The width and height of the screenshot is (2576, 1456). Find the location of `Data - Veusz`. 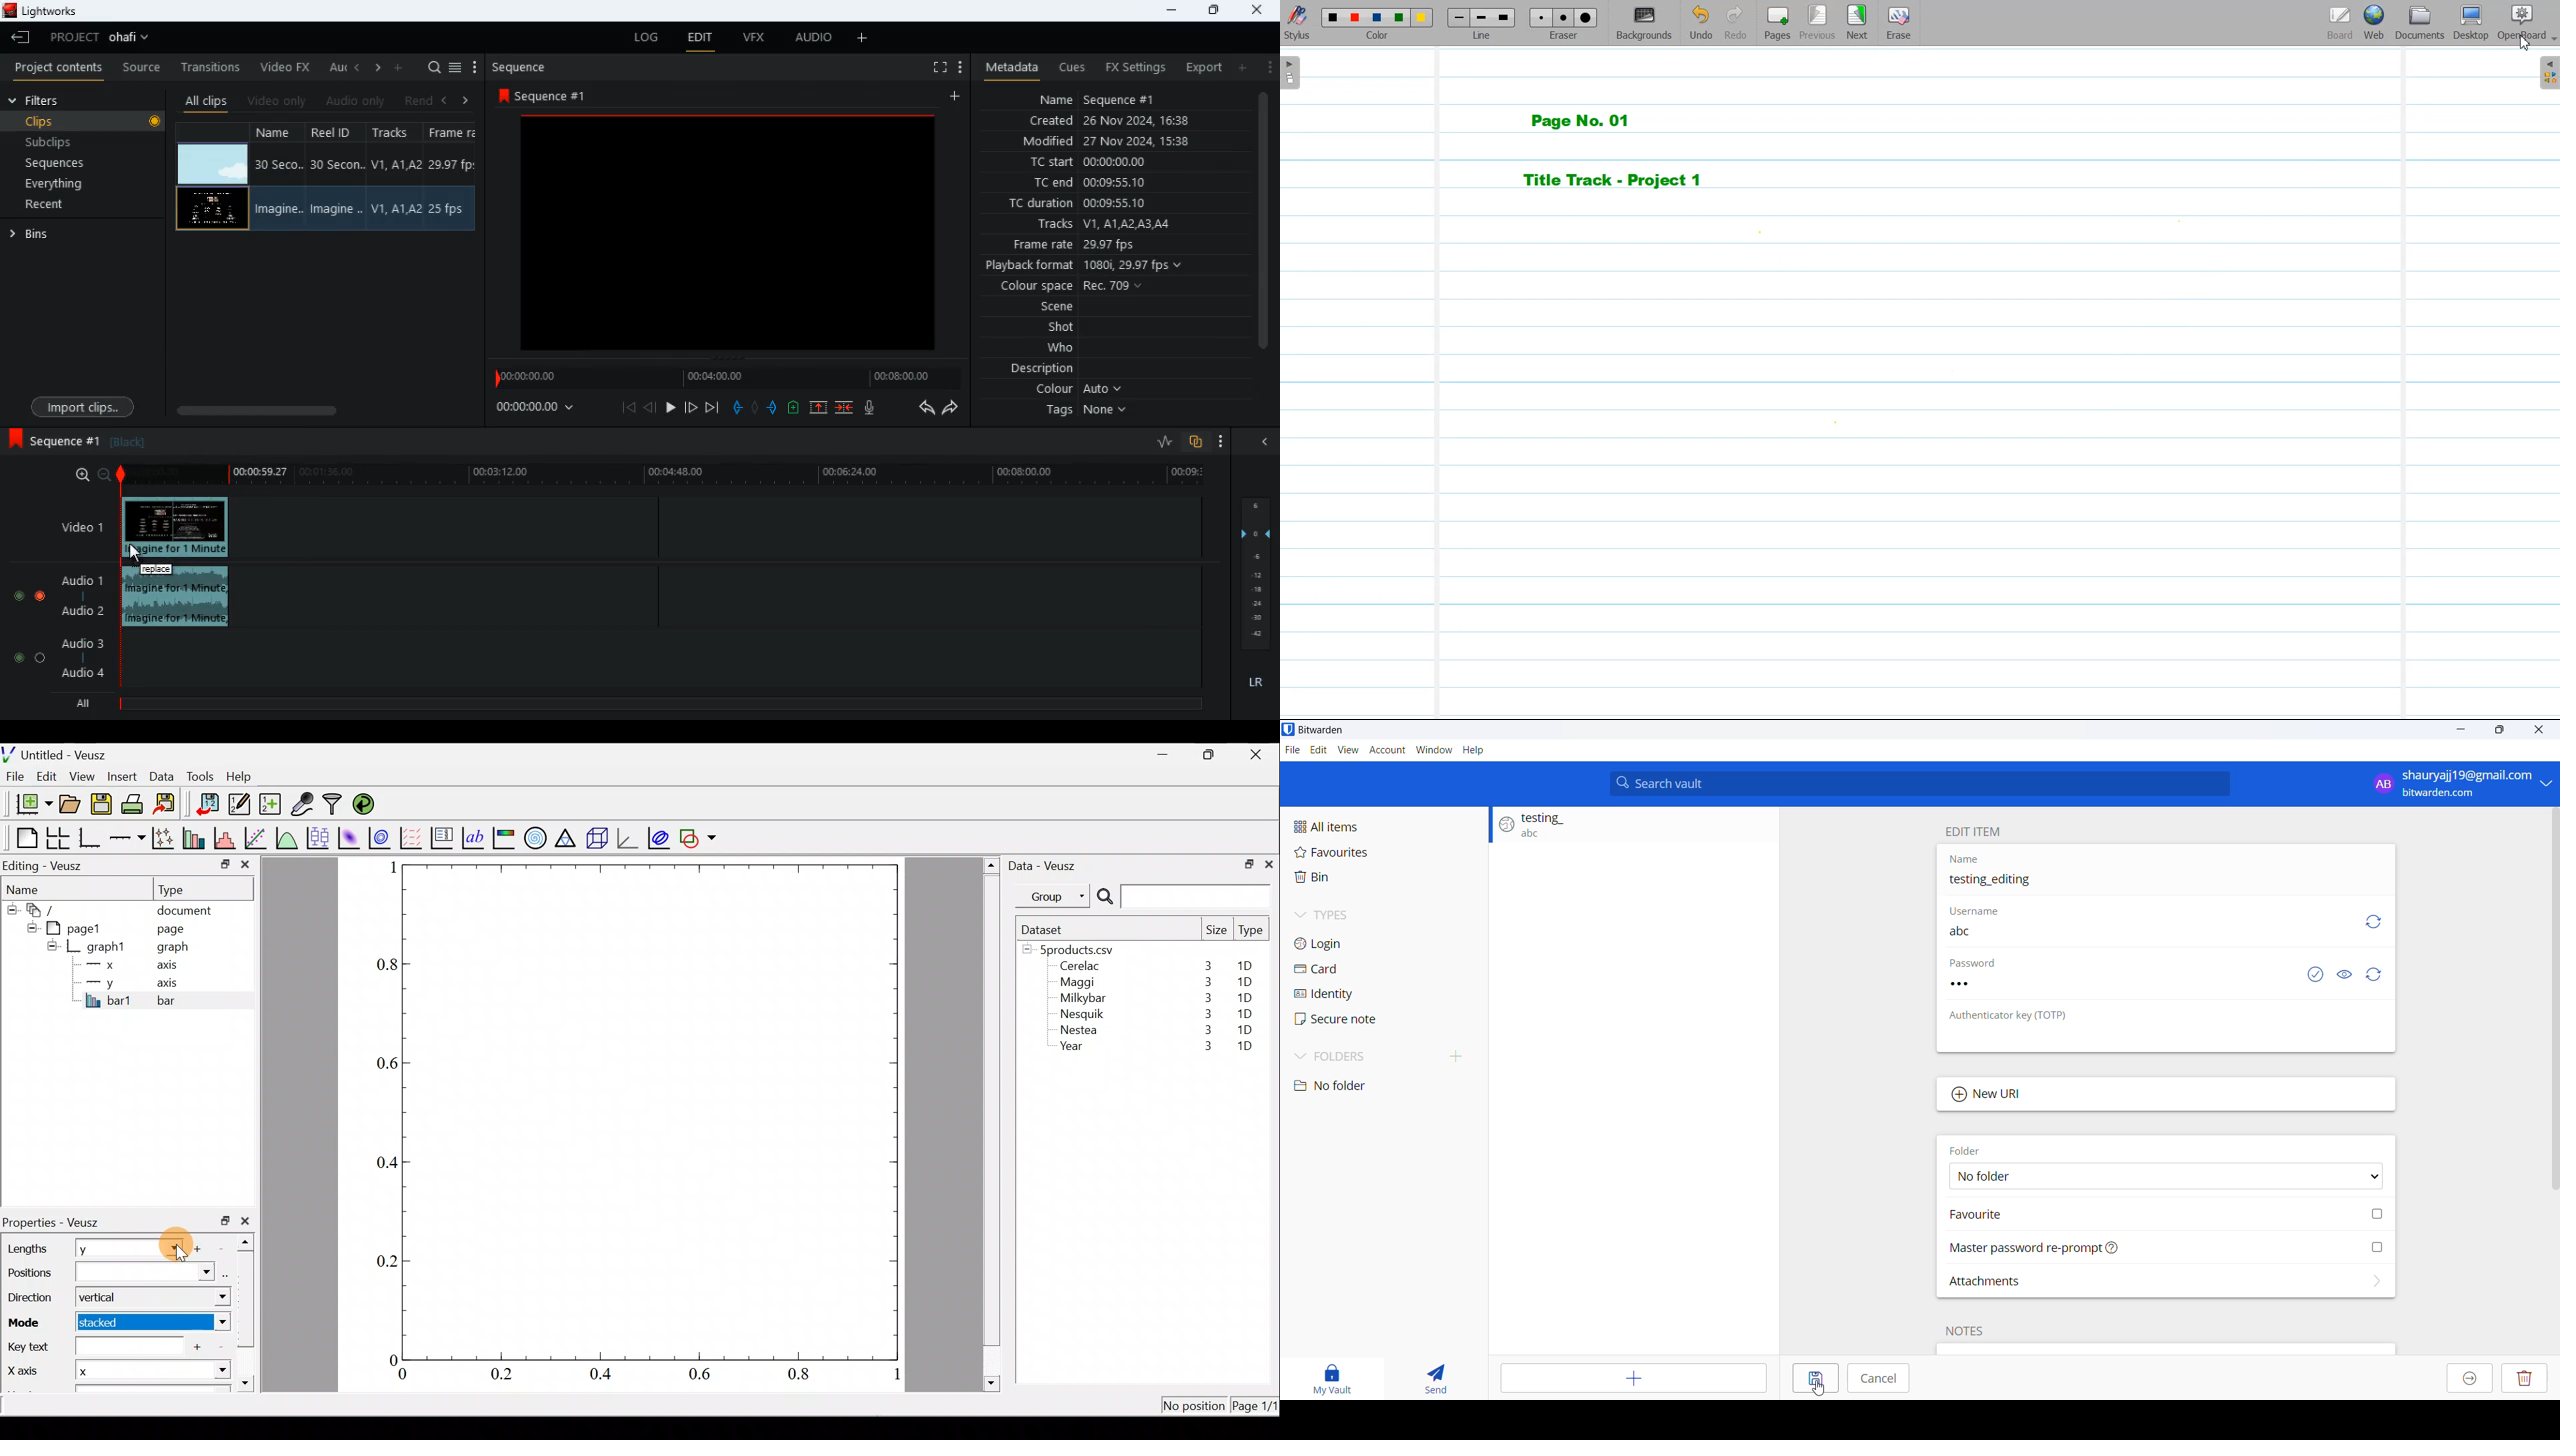

Data - Veusz is located at coordinates (1045, 864).